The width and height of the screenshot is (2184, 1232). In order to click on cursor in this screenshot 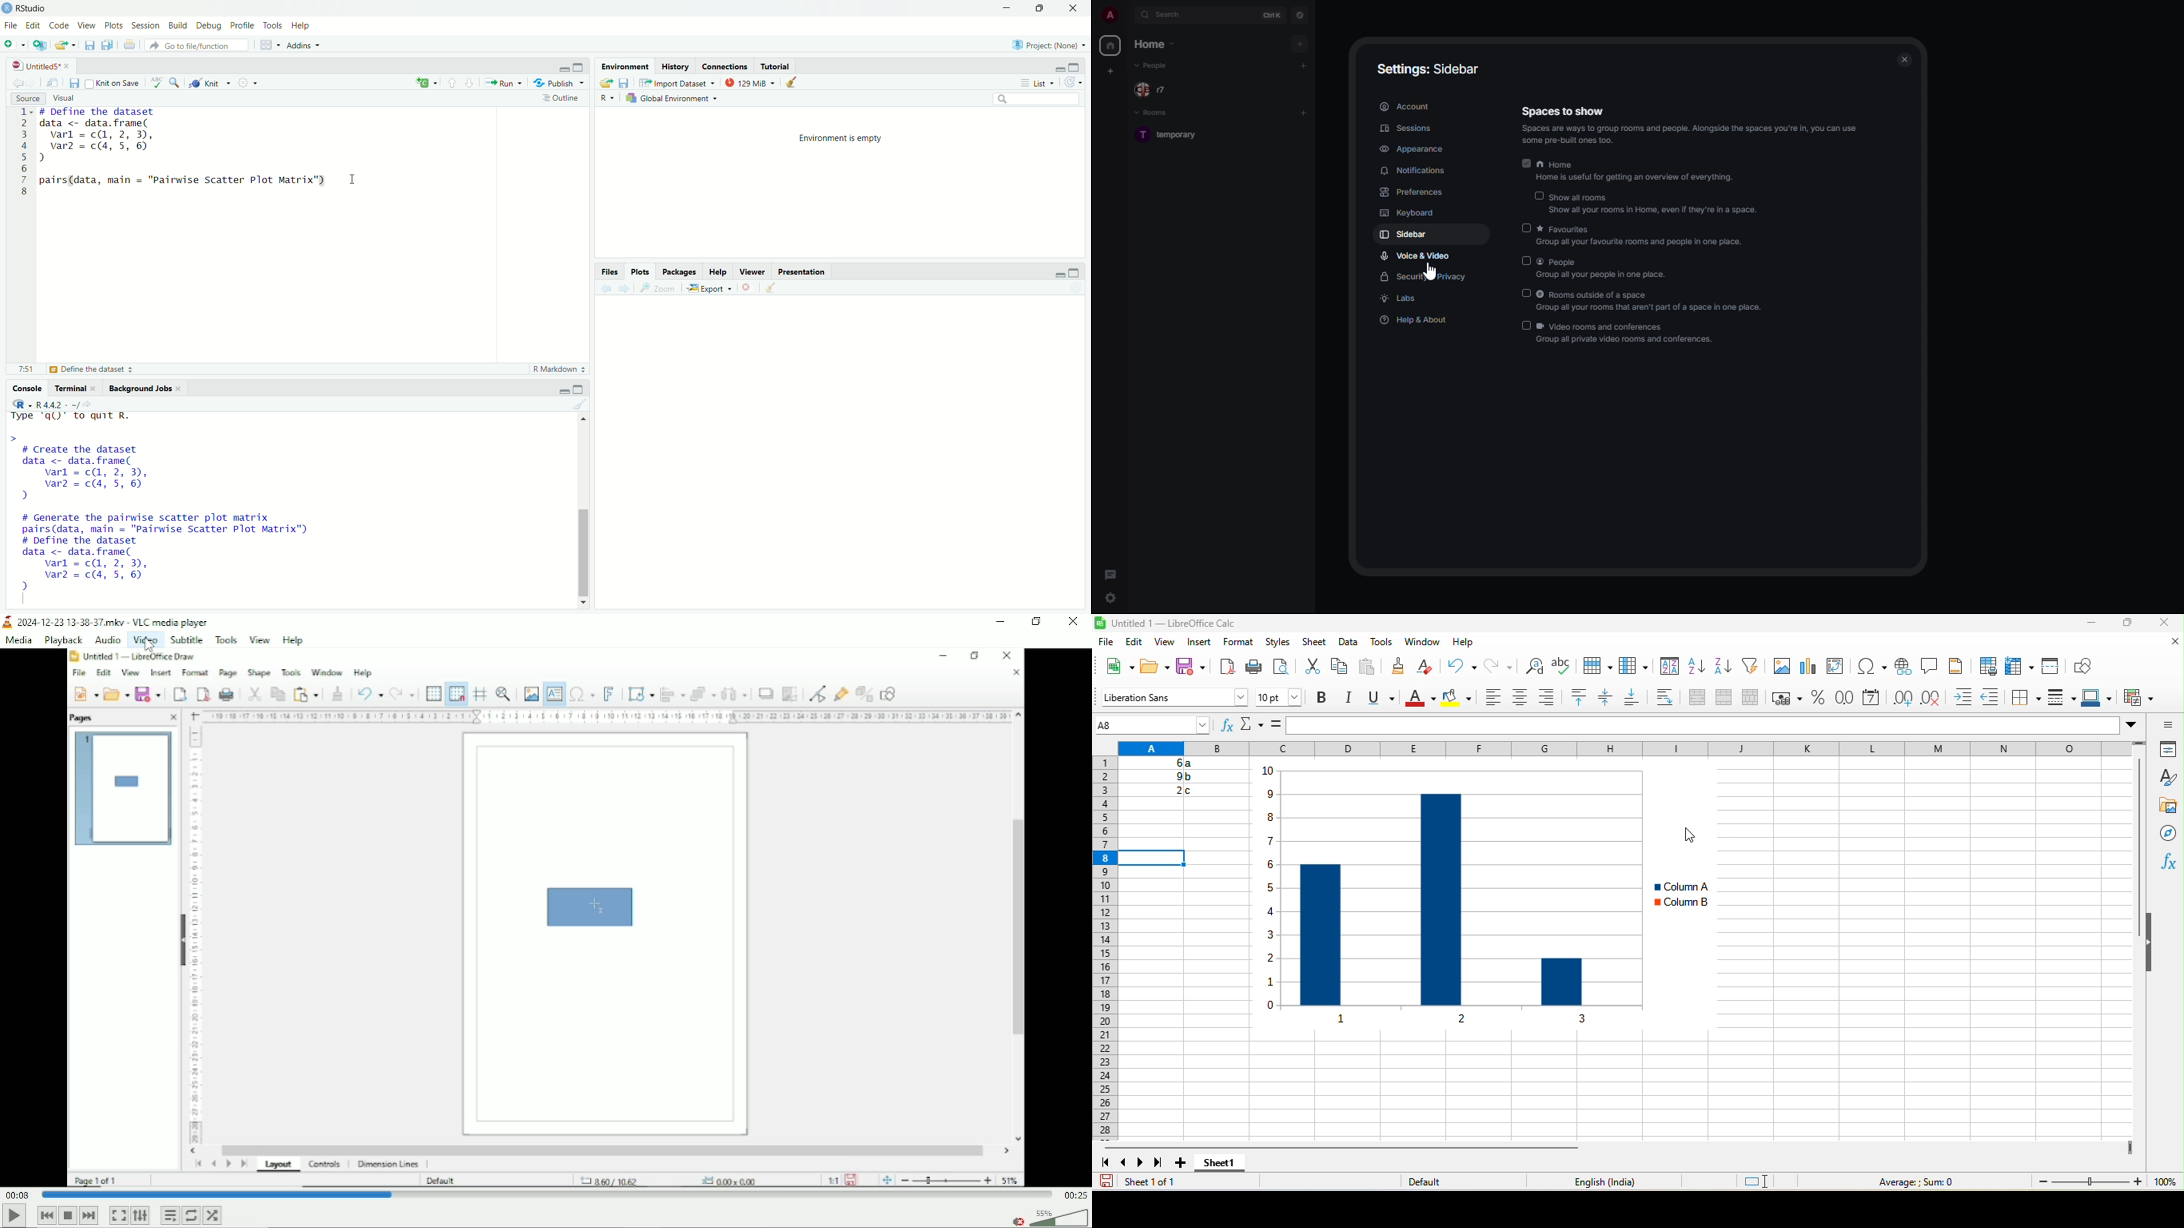, I will do `click(149, 646)`.